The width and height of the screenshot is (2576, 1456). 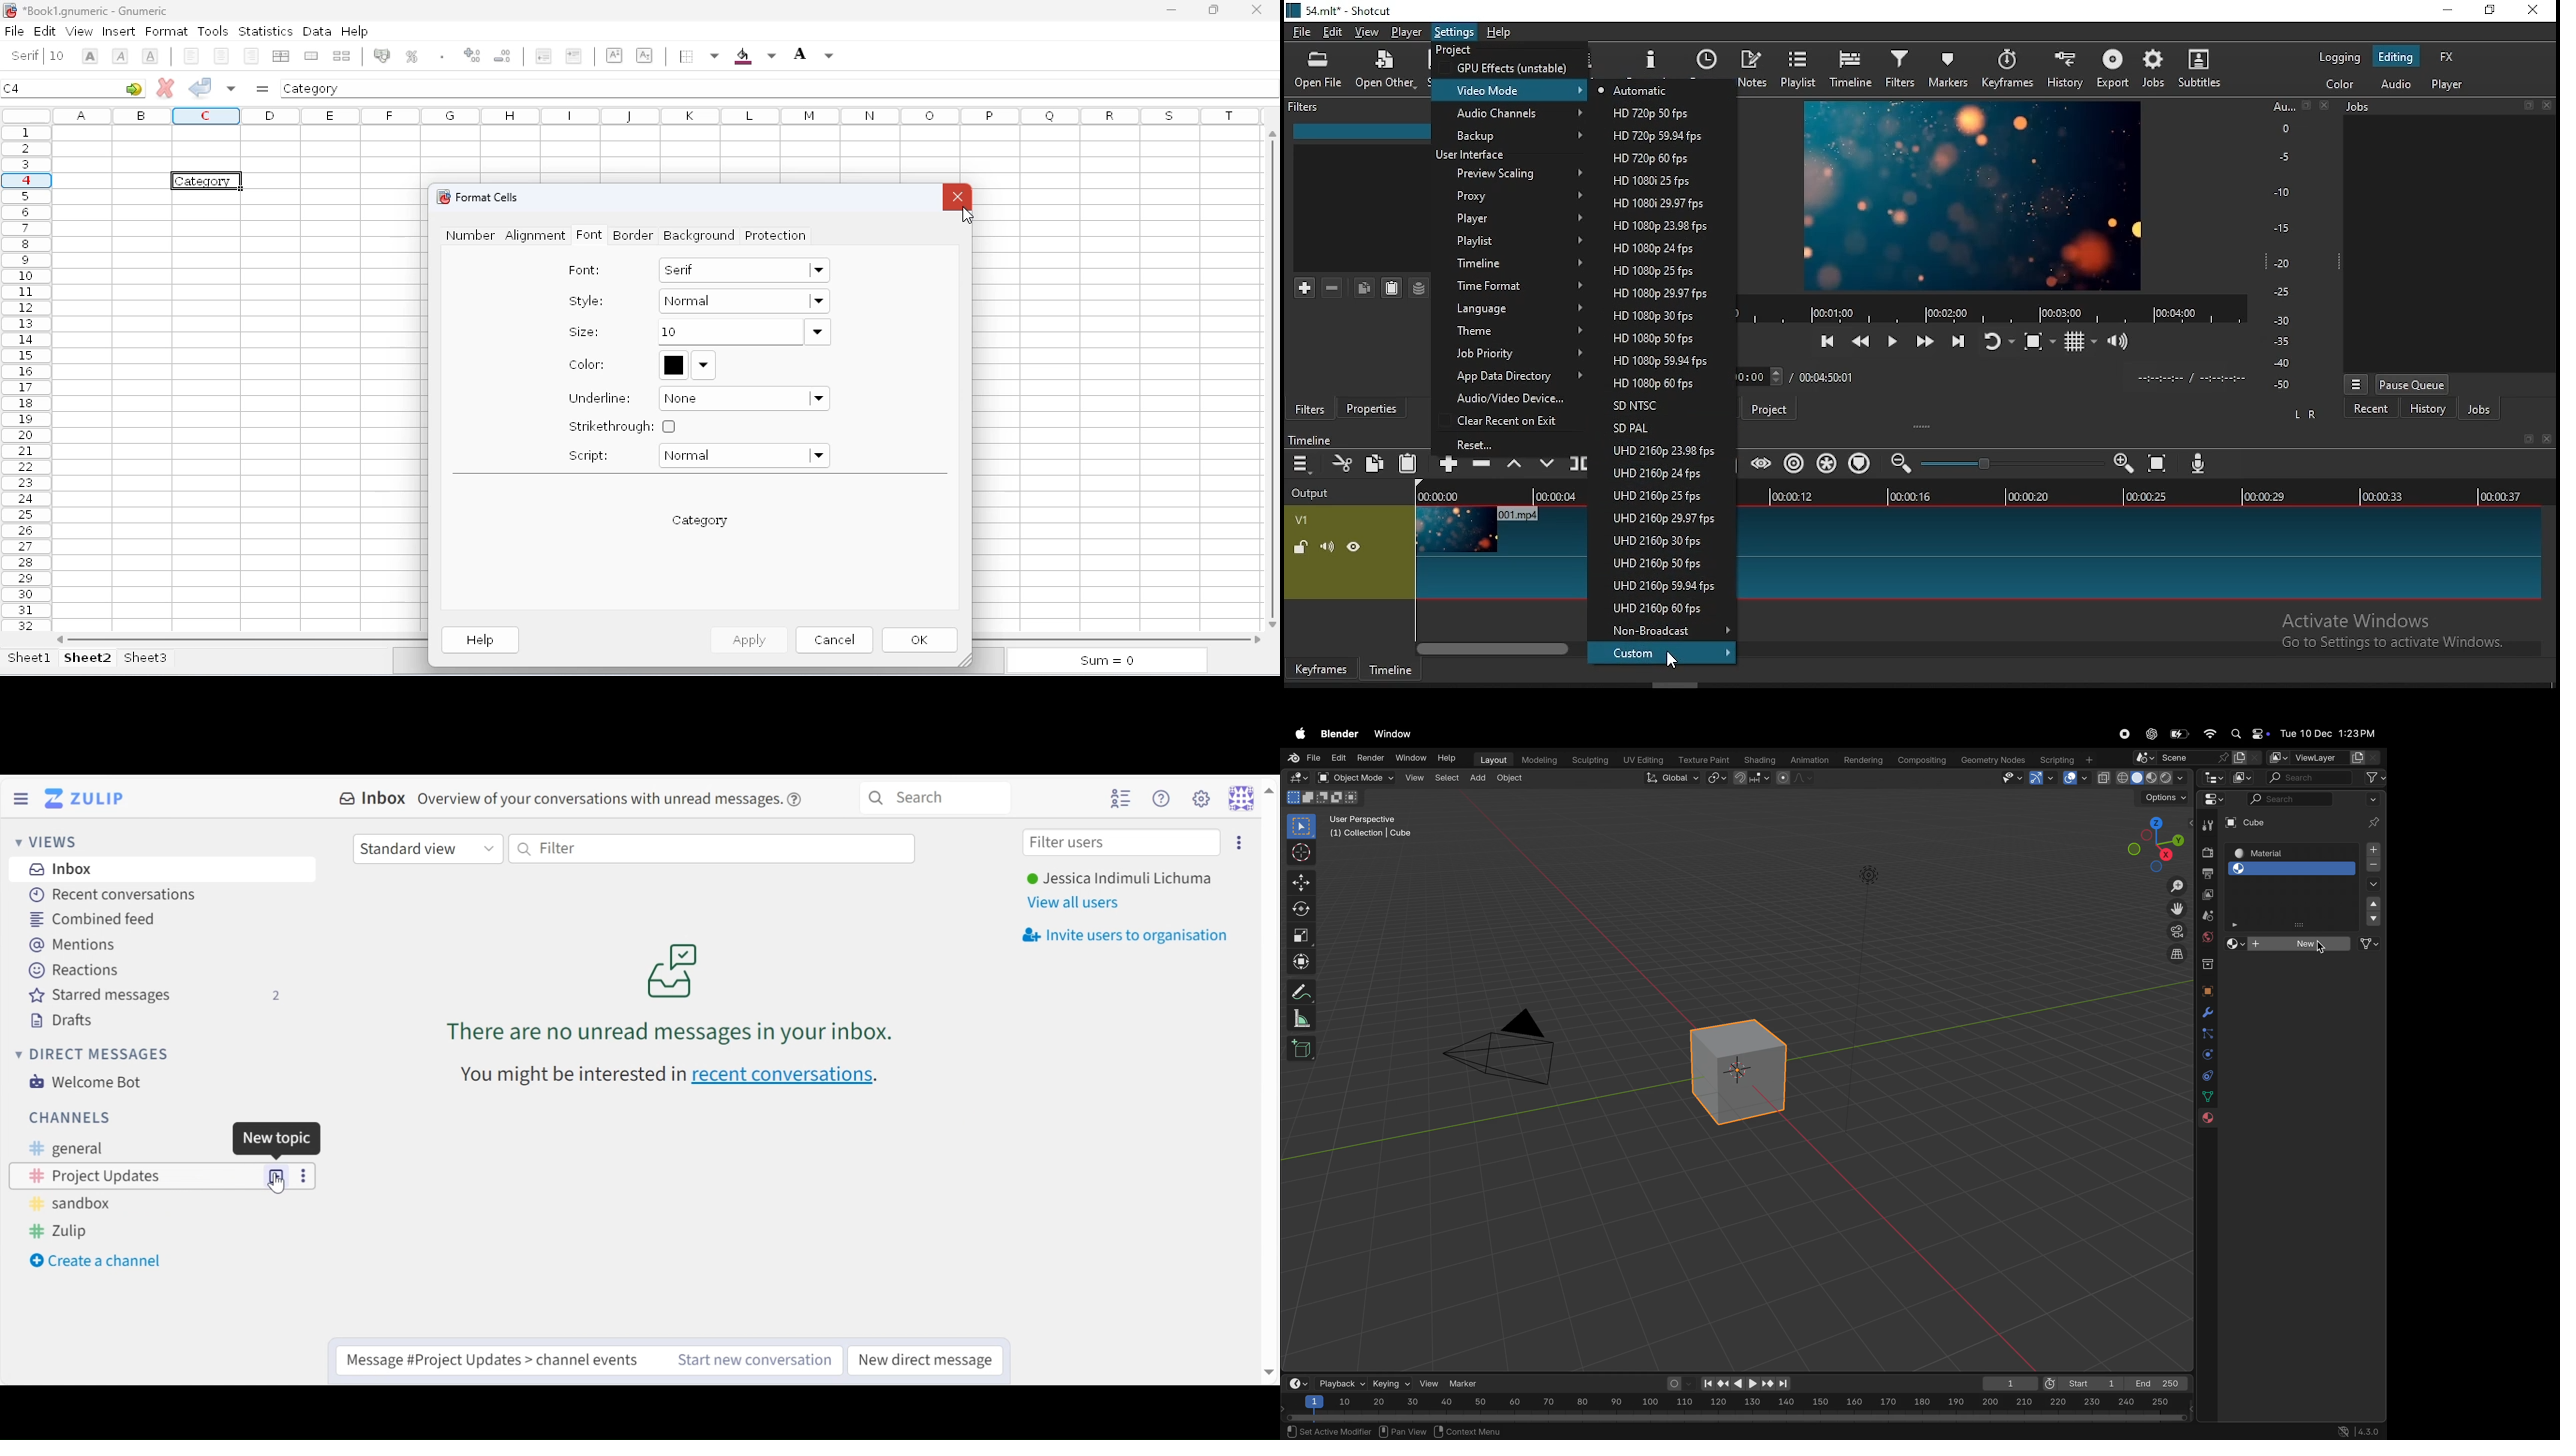 What do you see at coordinates (1481, 466) in the screenshot?
I see `ripple delete` at bounding box center [1481, 466].